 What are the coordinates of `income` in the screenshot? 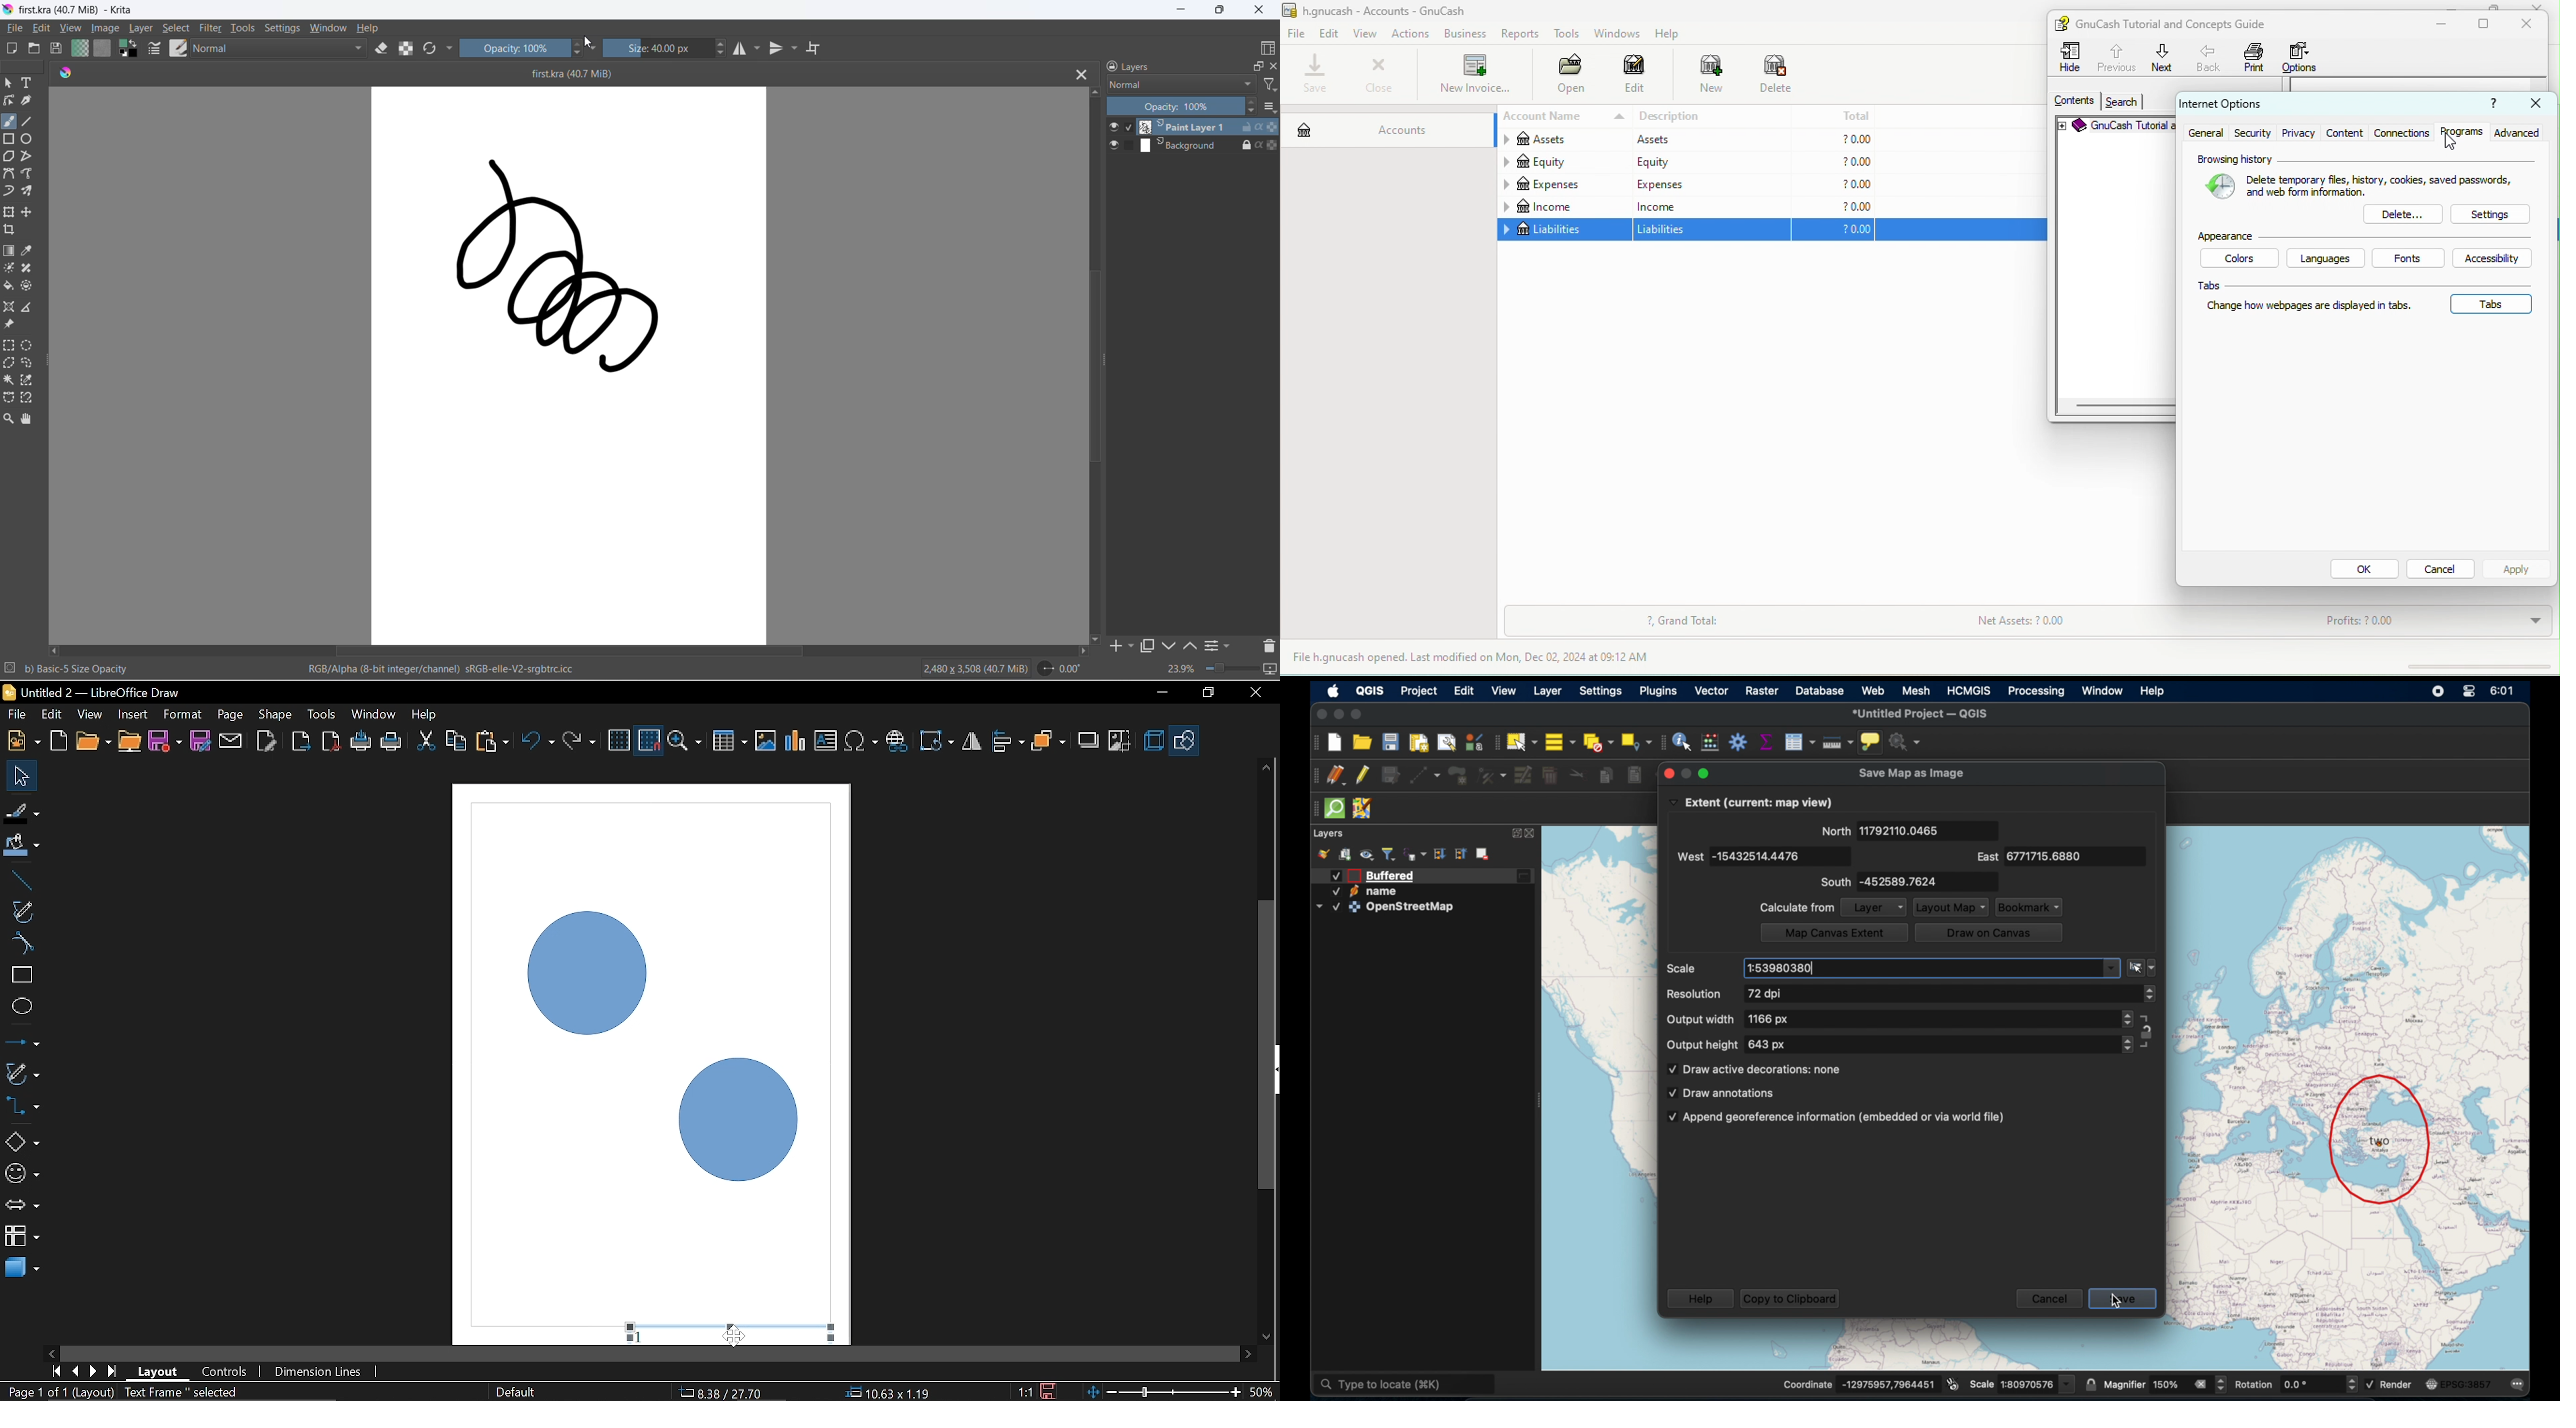 It's located at (1709, 206).